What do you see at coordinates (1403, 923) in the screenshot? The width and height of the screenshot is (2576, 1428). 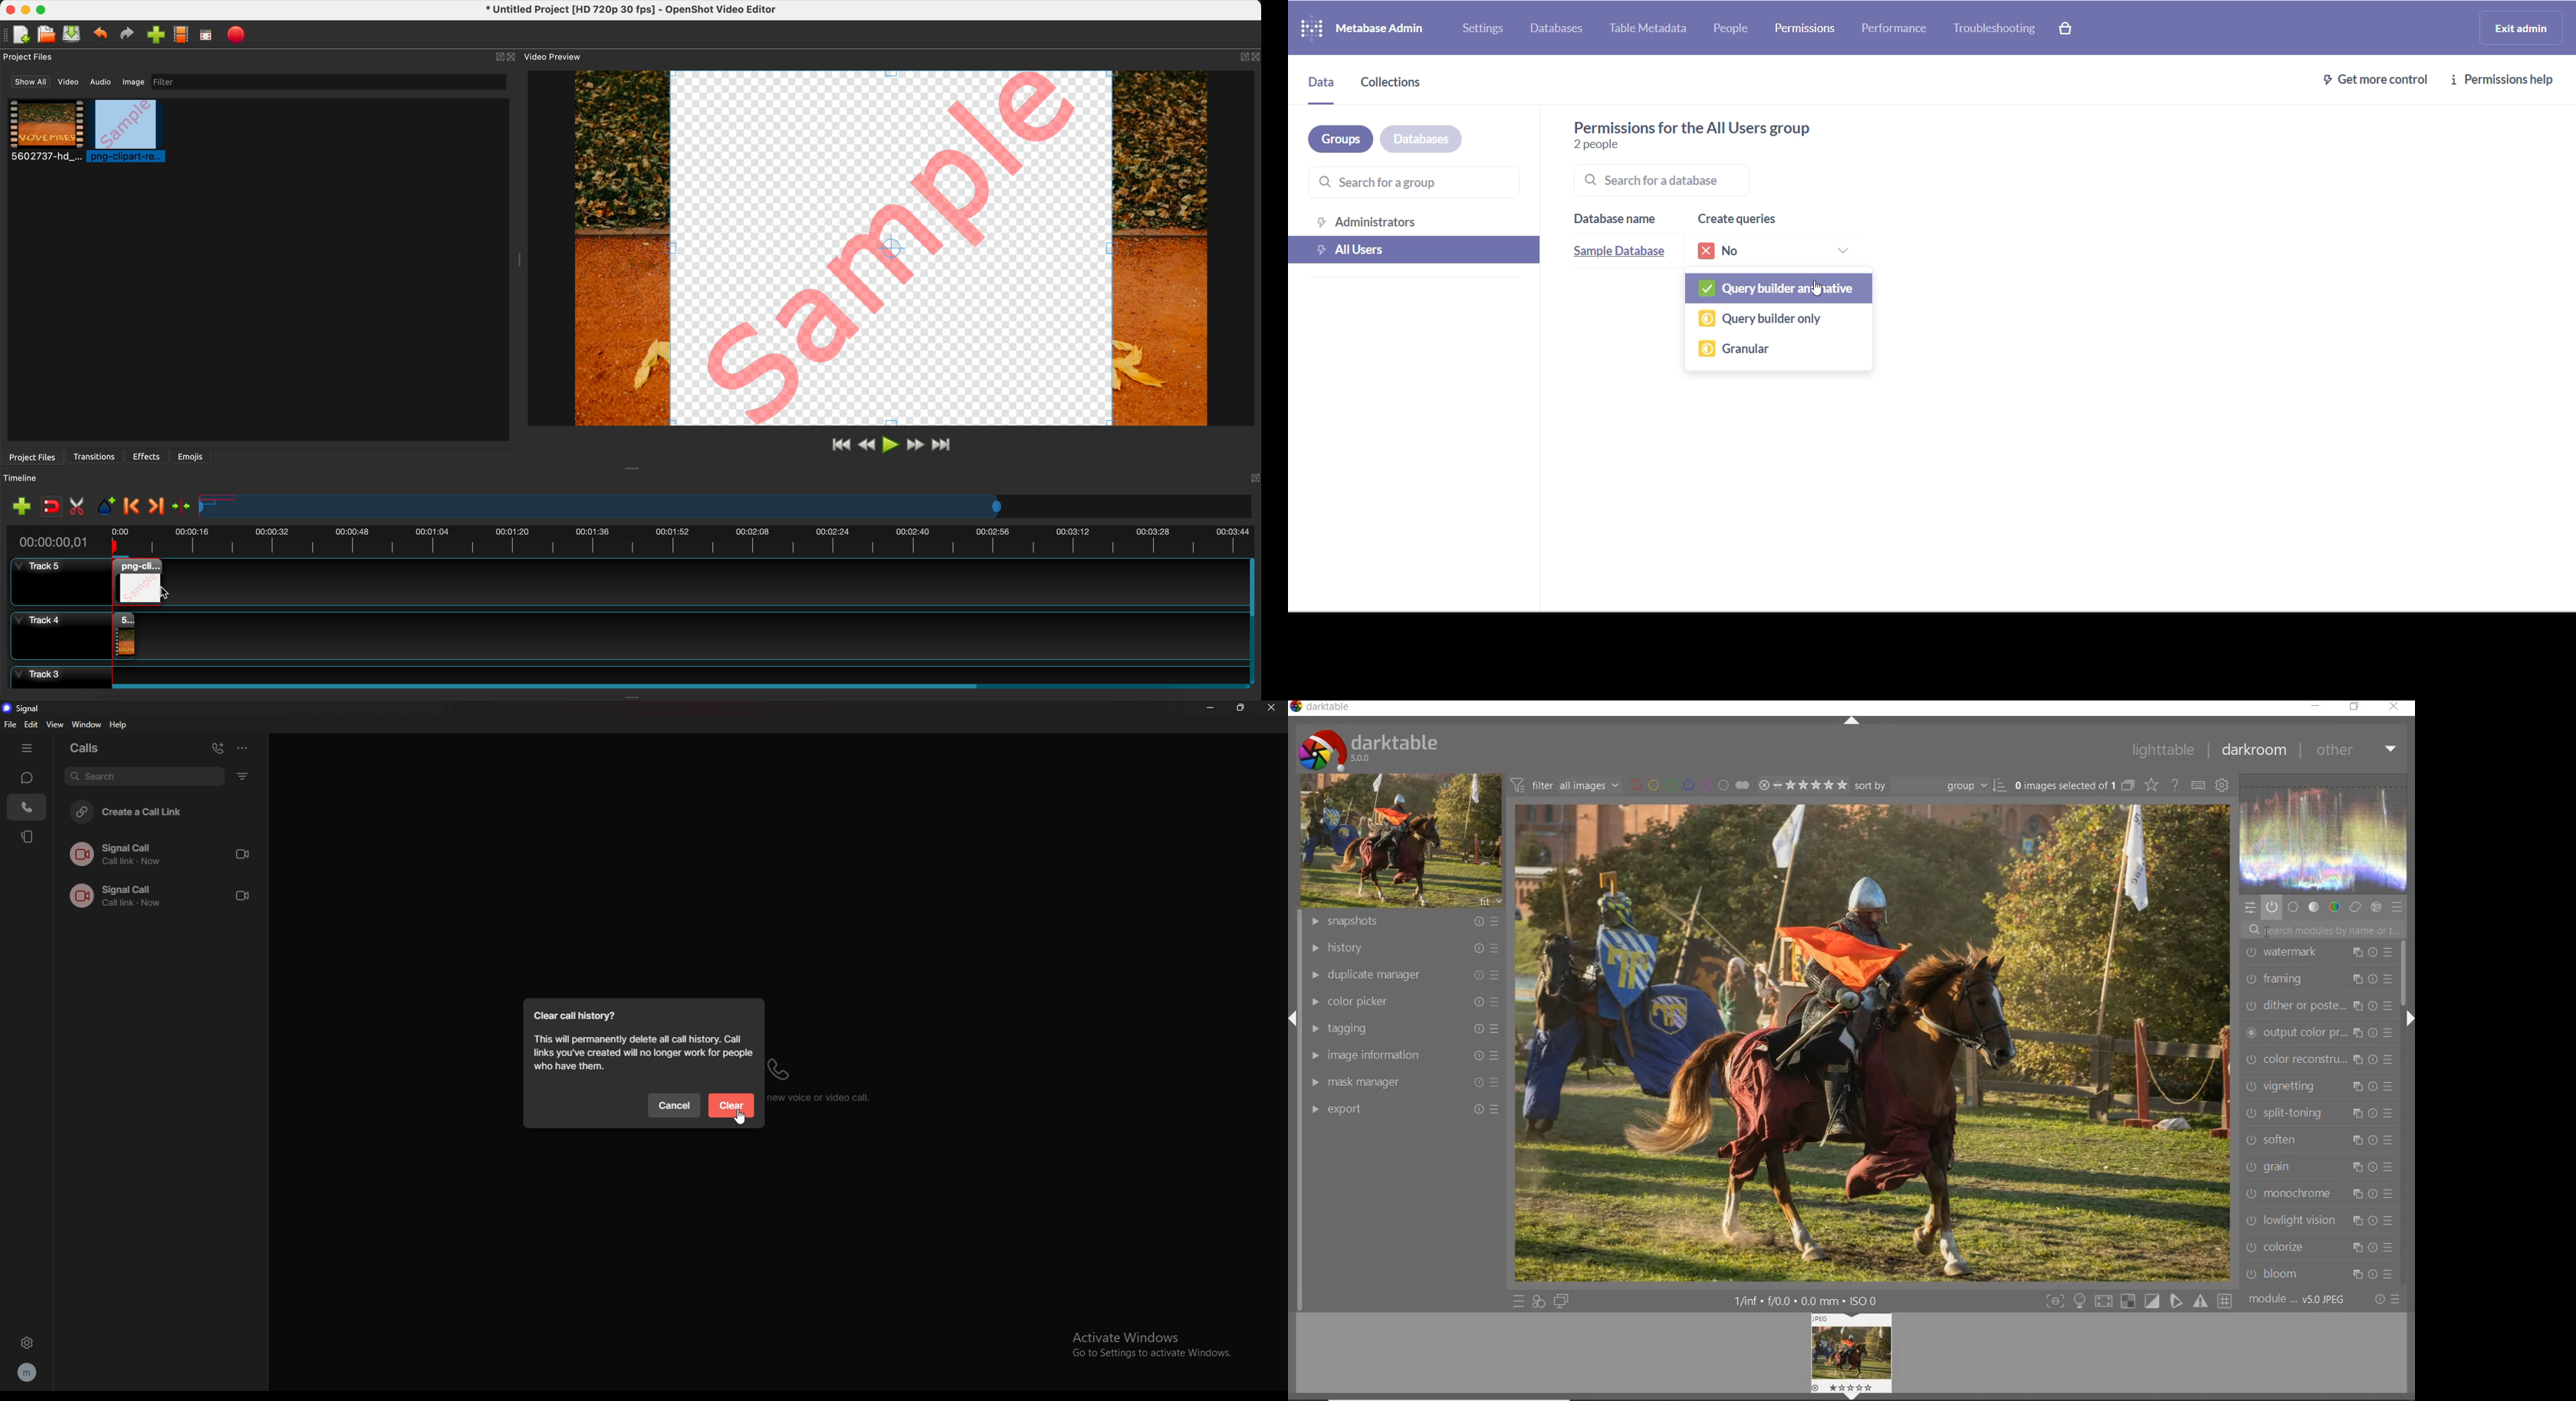 I see `snapshots` at bounding box center [1403, 923].